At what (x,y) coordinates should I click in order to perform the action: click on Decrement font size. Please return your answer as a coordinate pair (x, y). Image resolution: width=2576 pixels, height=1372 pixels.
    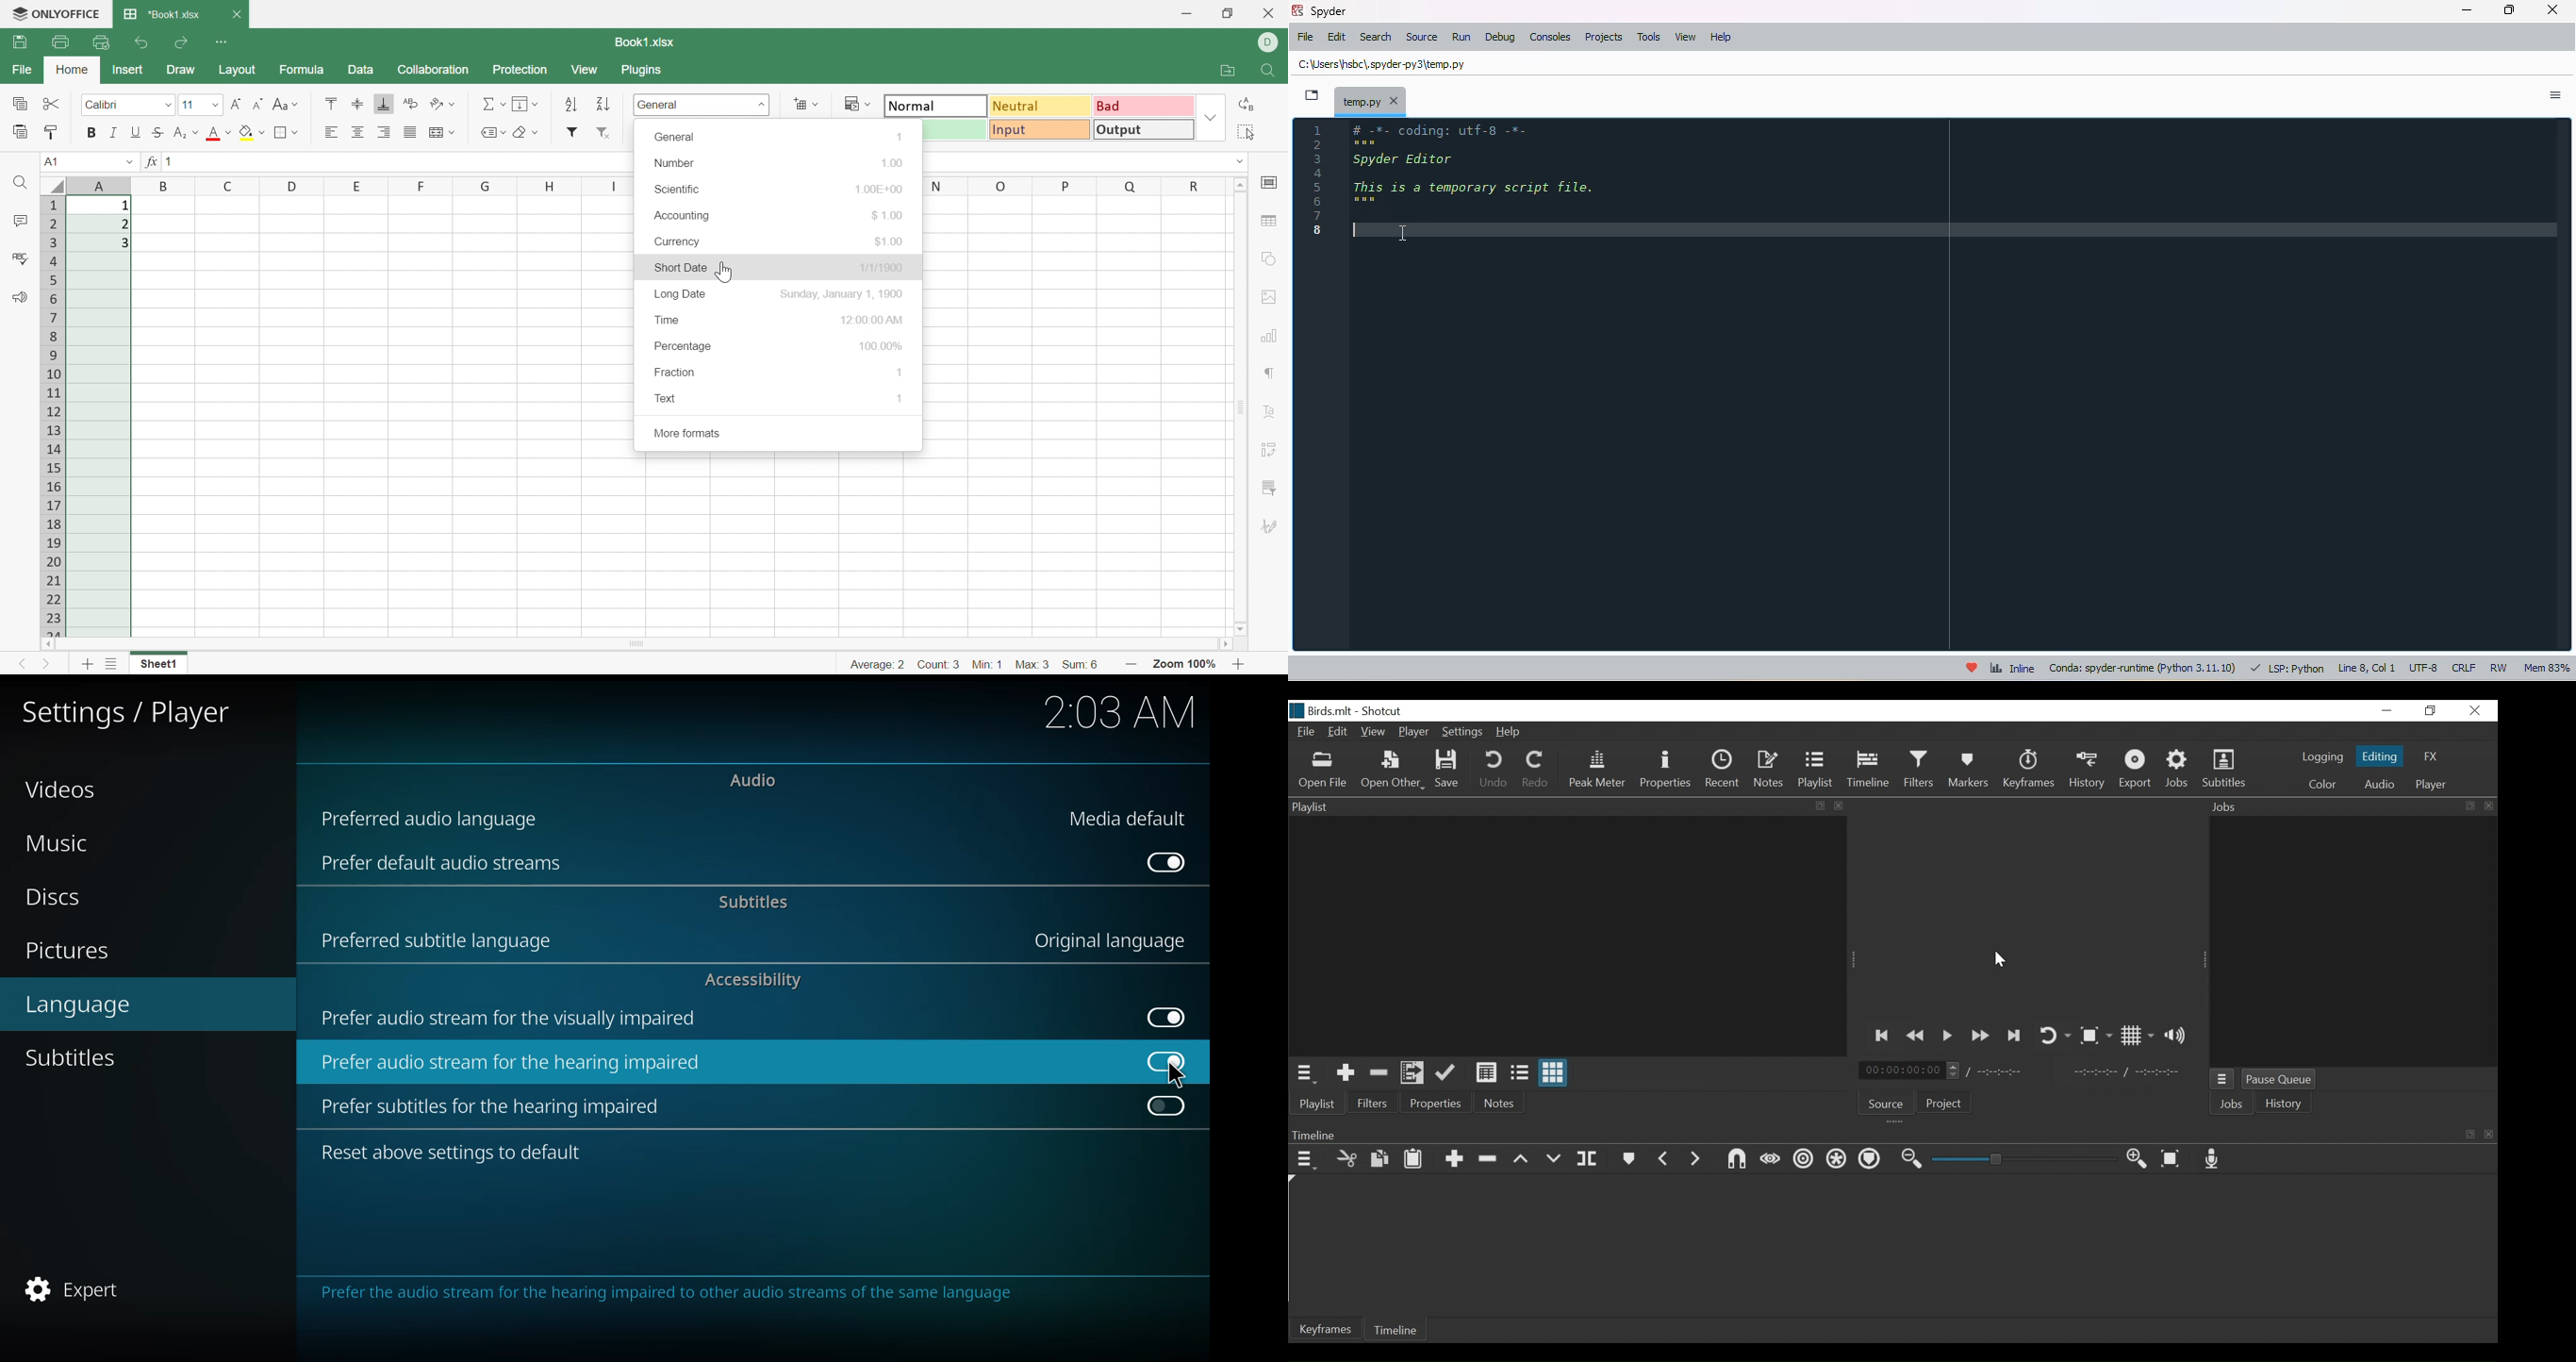
    Looking at the image, I should click on (260, 104).